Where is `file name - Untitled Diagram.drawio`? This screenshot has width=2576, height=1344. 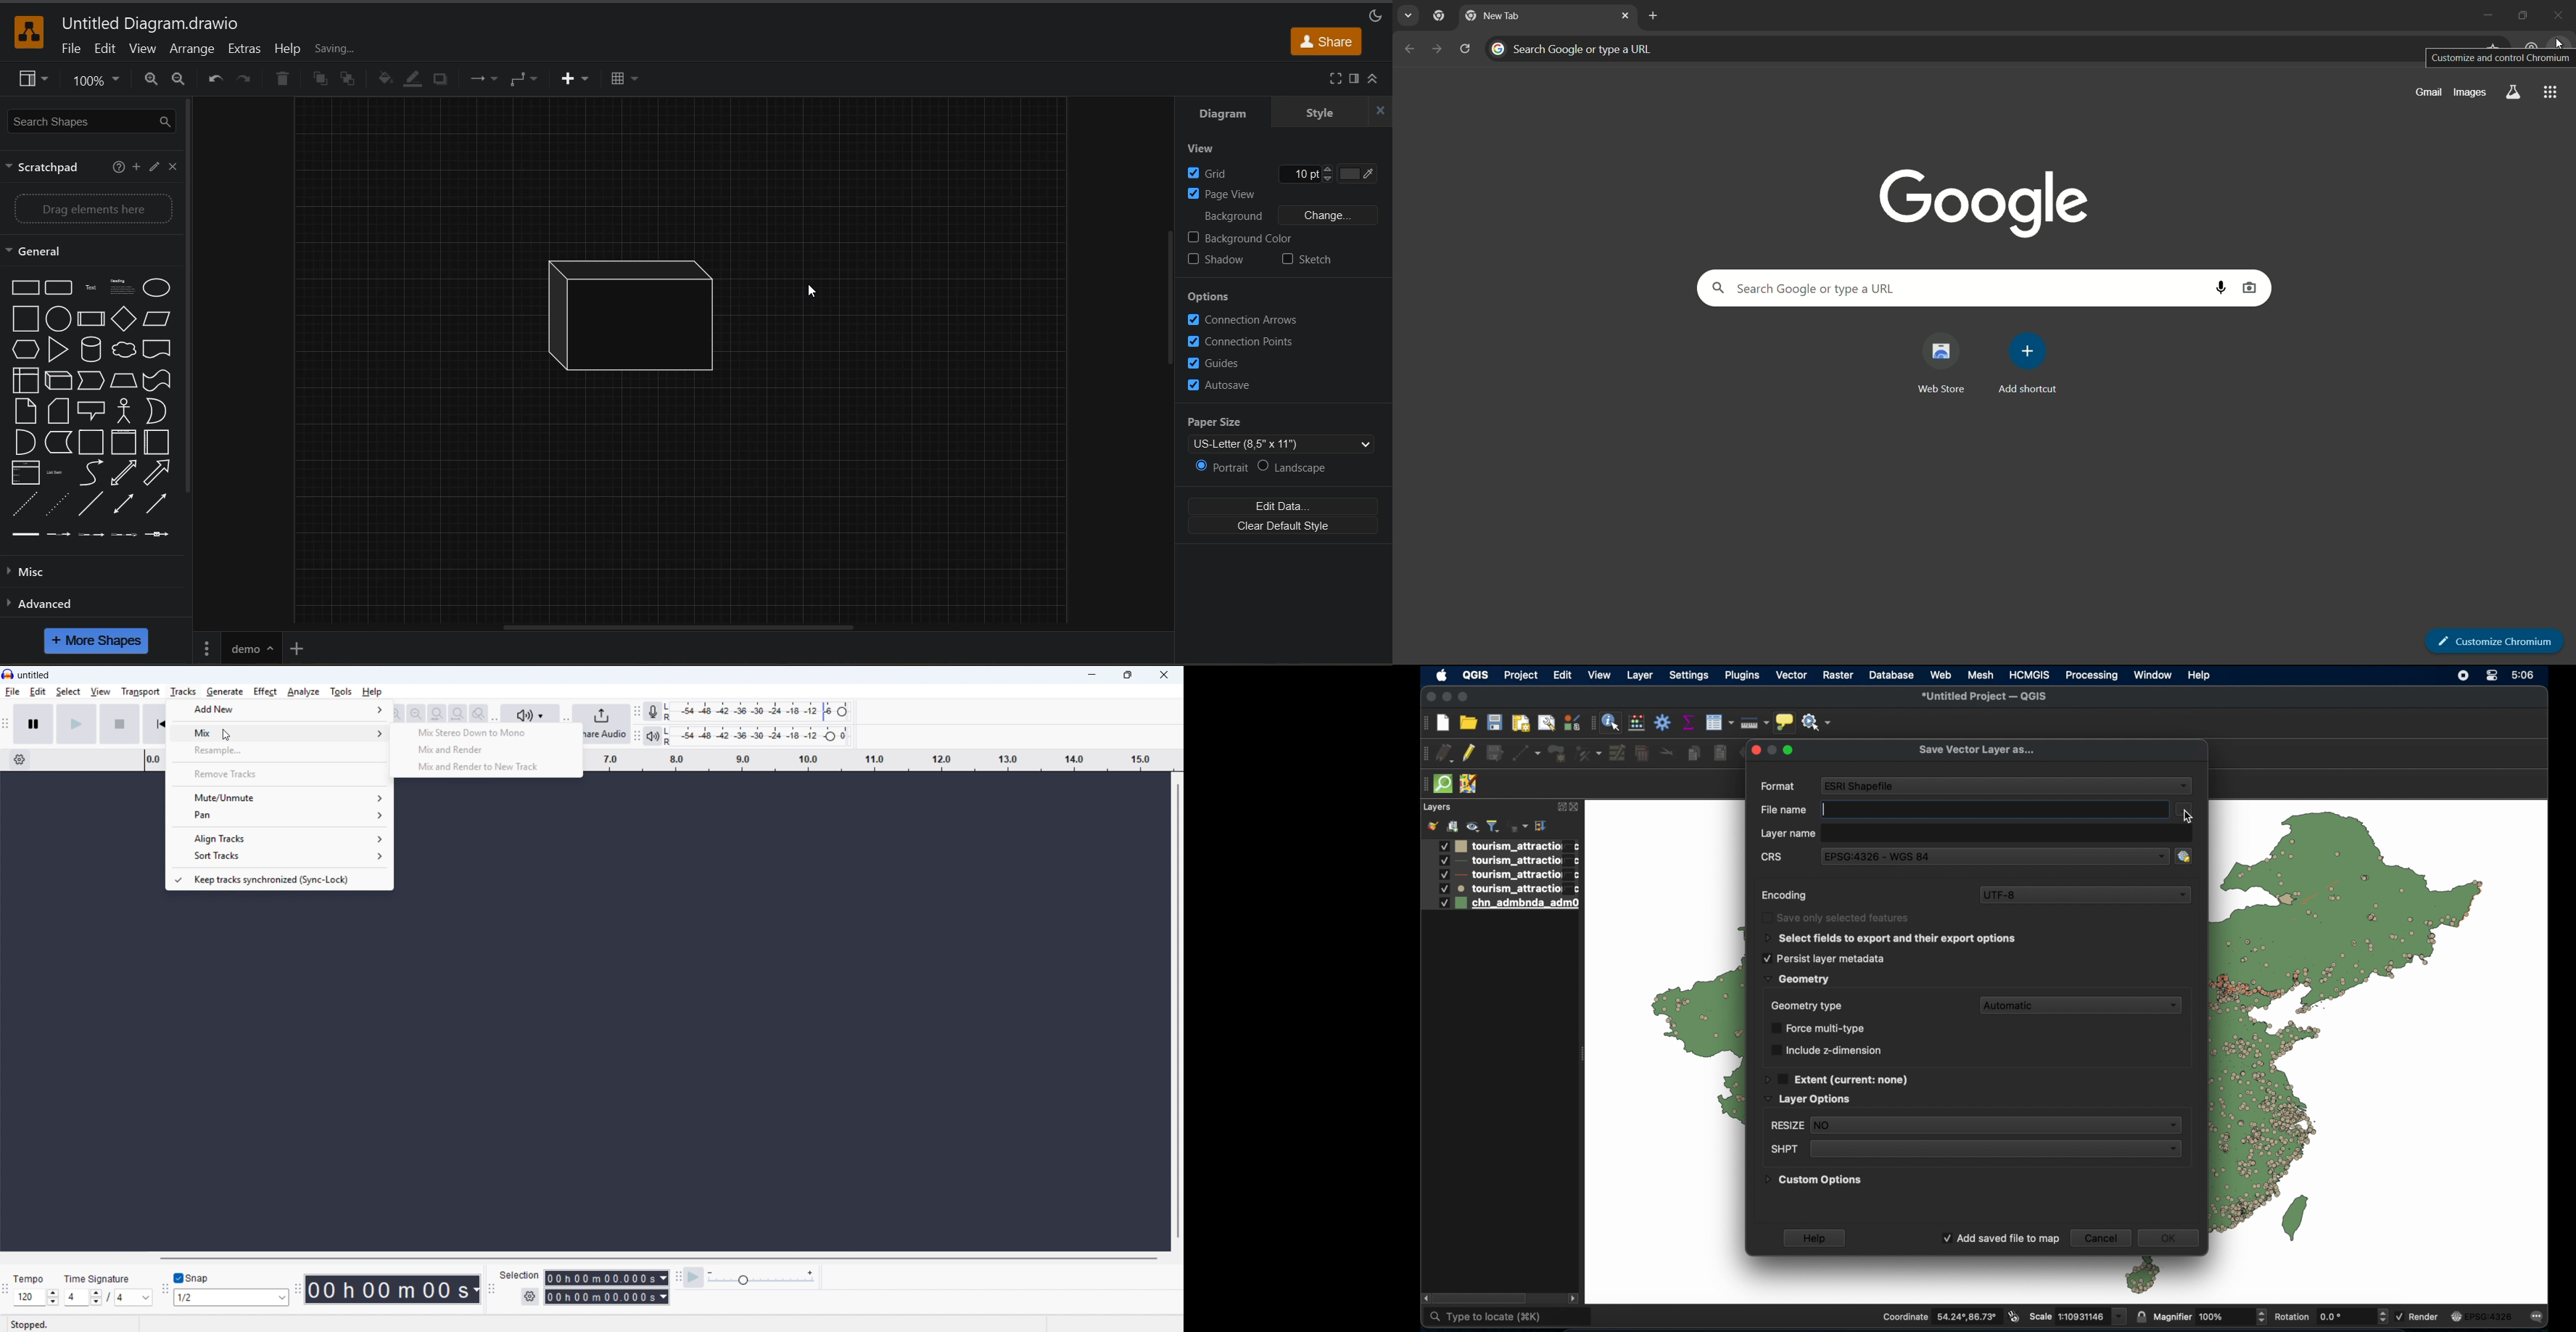 file name - Untitled Diagram.drawio is located at coordinates (155, 23).